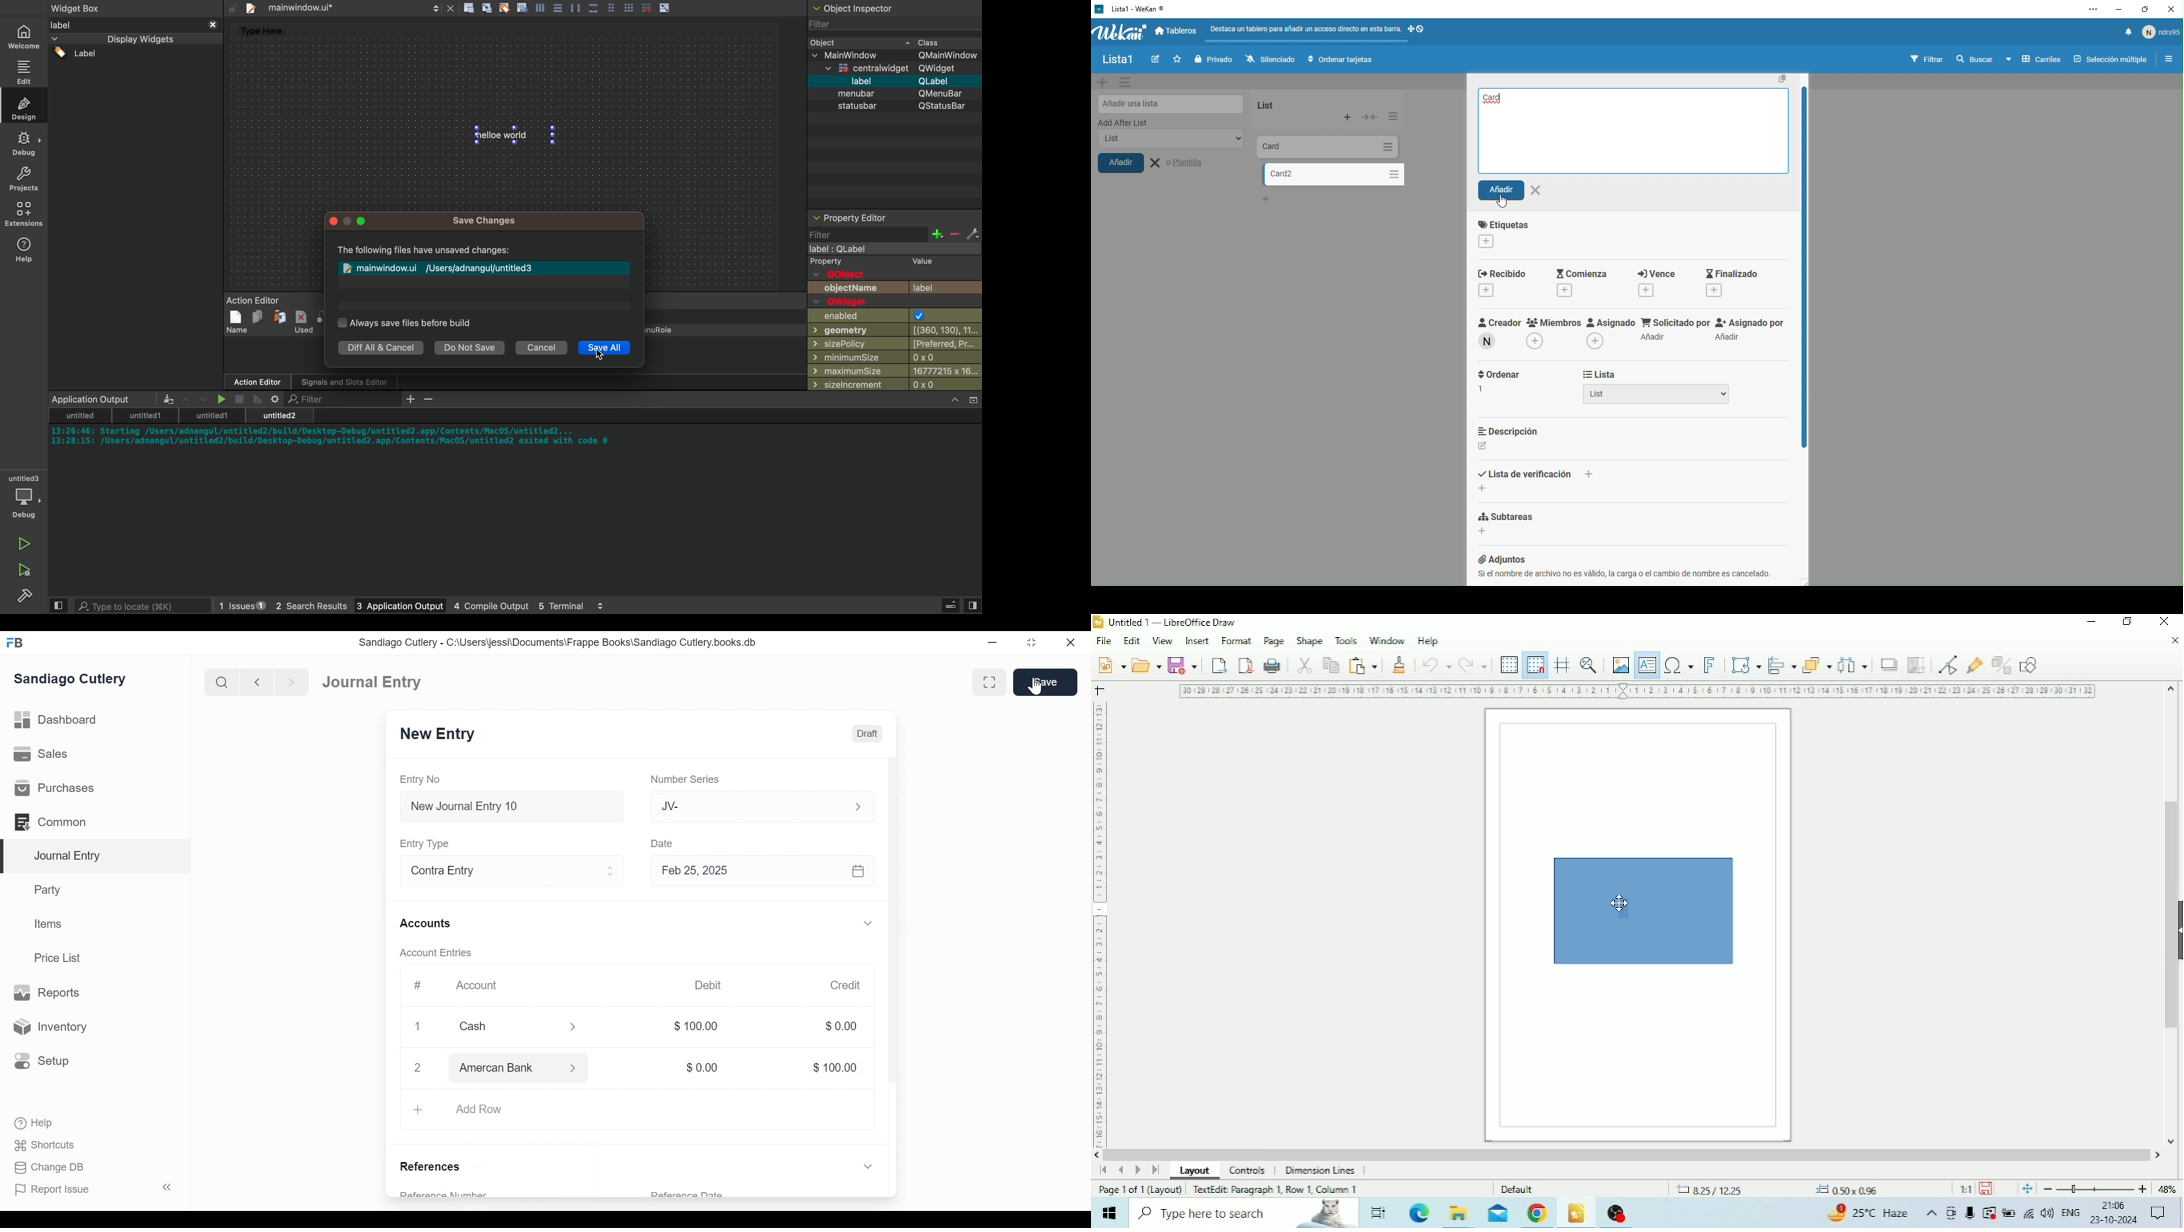  I want to click on Clone Formatting, so click(1401, 665).